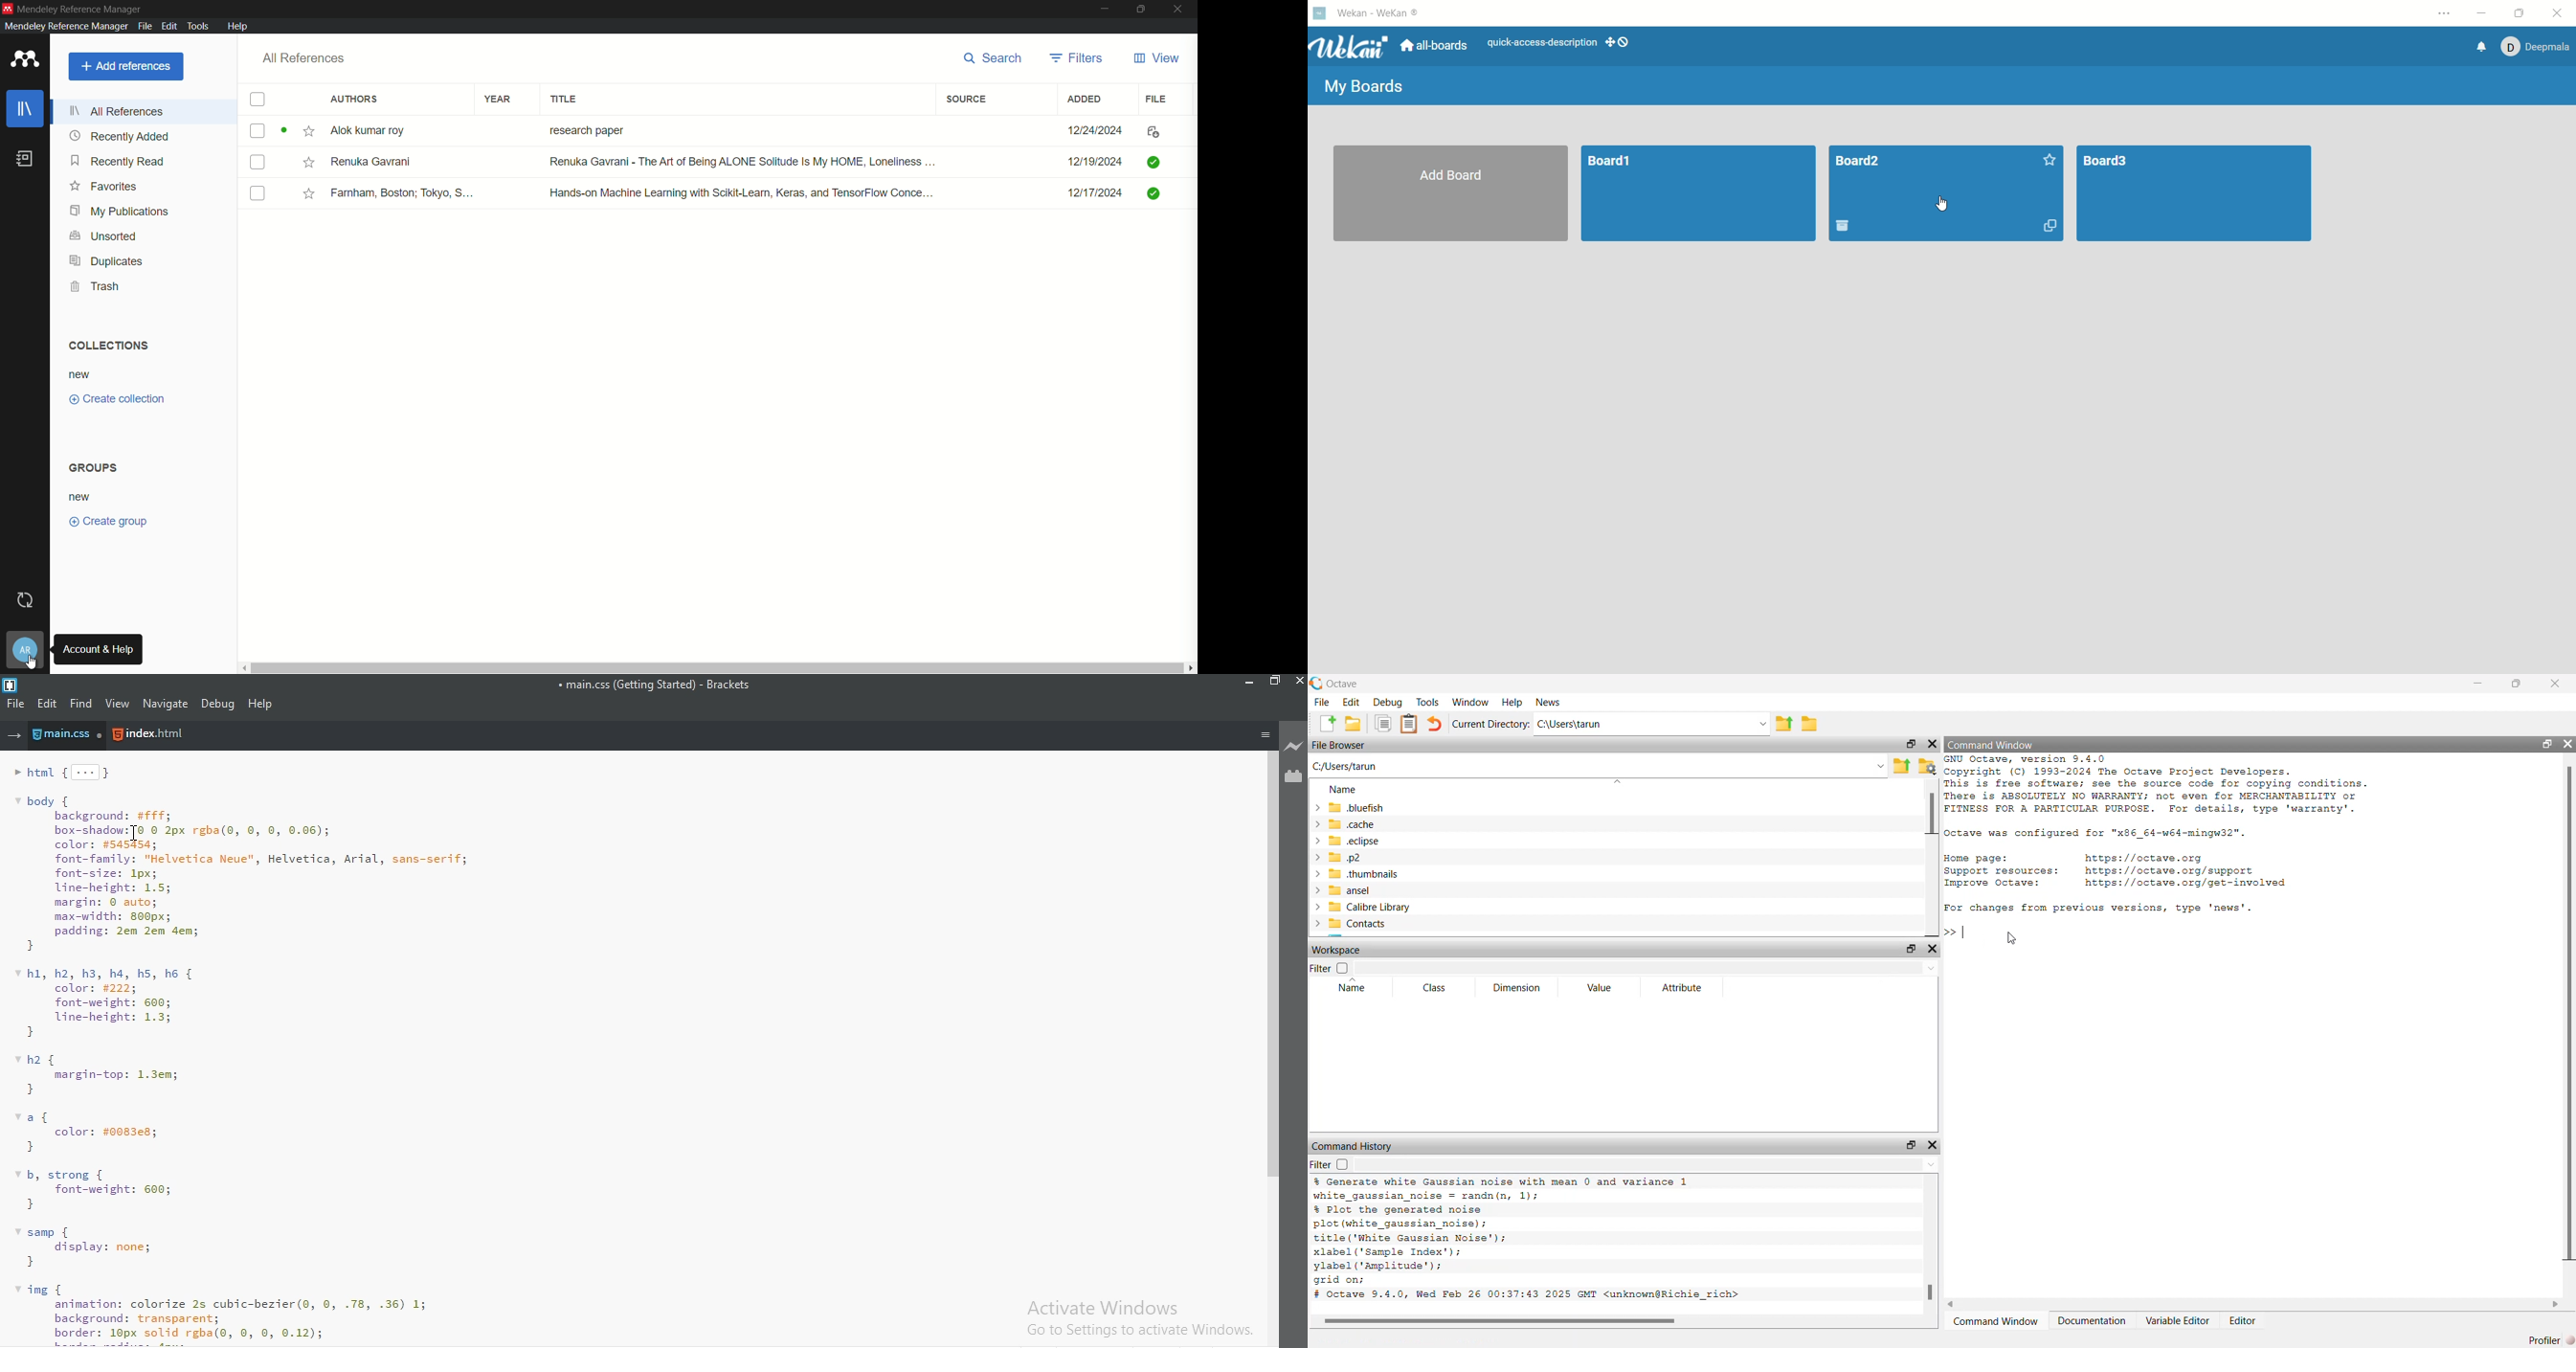  I want to click on logo, so click(1320, 15).